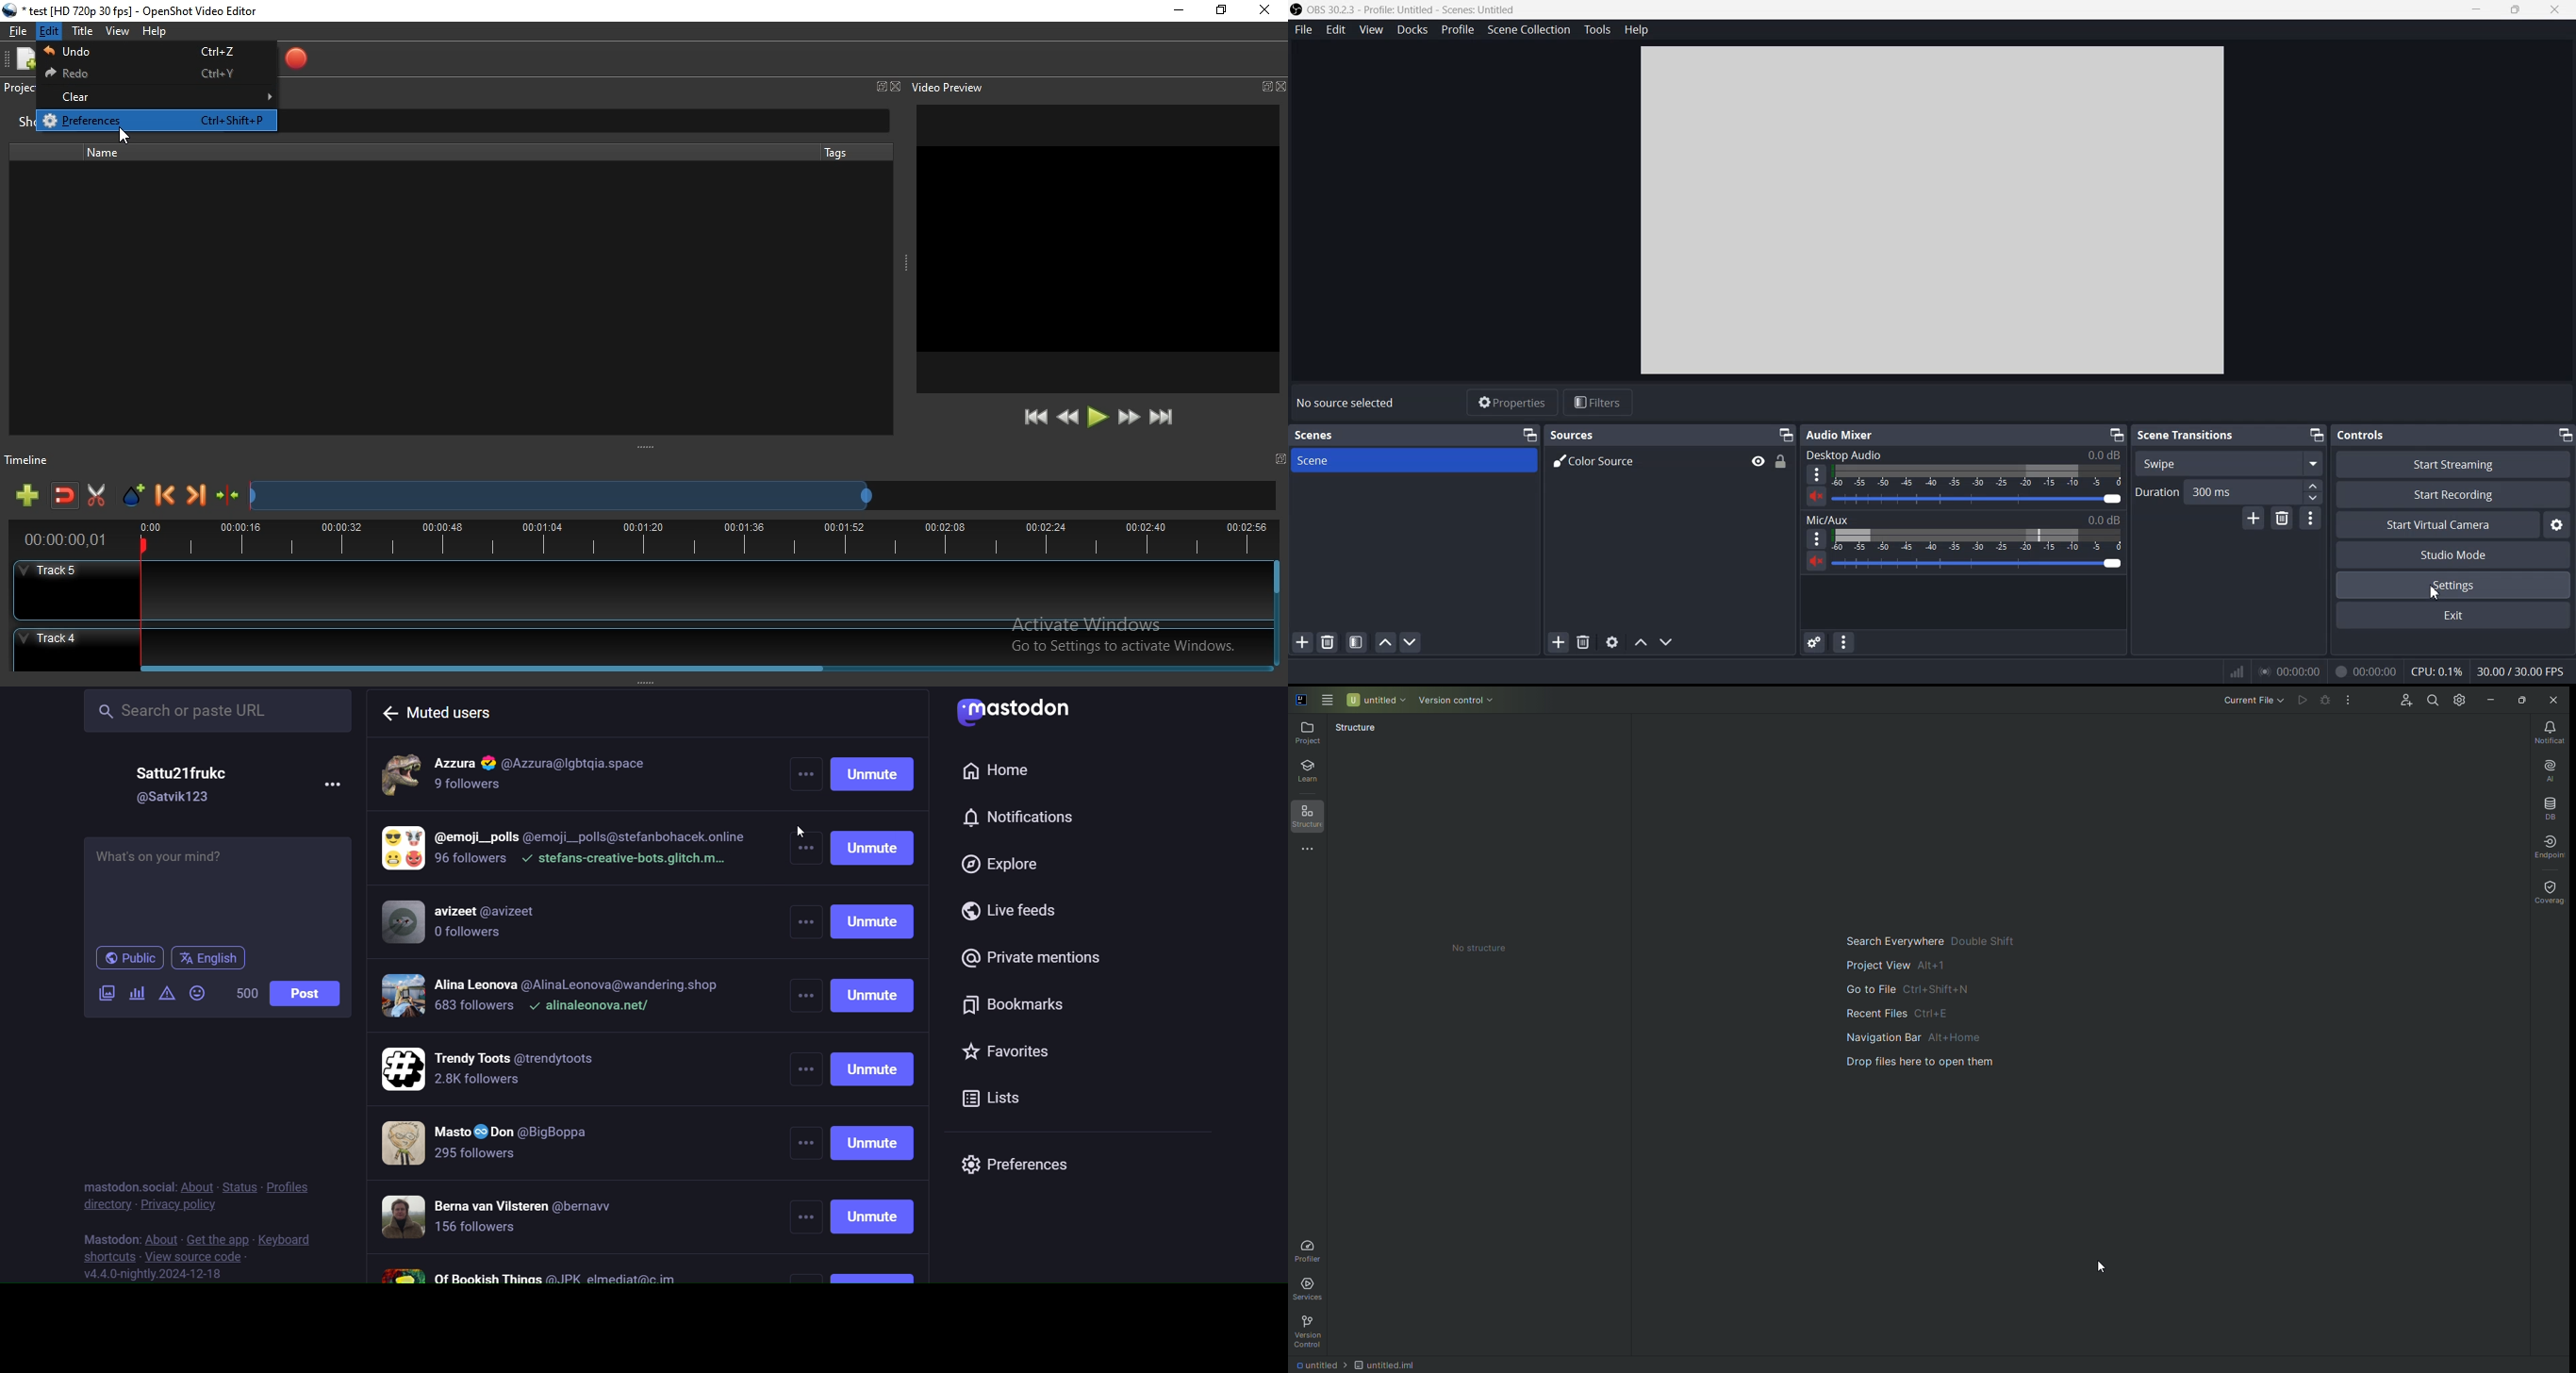  What do you see at coordinates (1784, 435) in the screenshot?
I see `Minimize` at bounding box center [1784, 435].